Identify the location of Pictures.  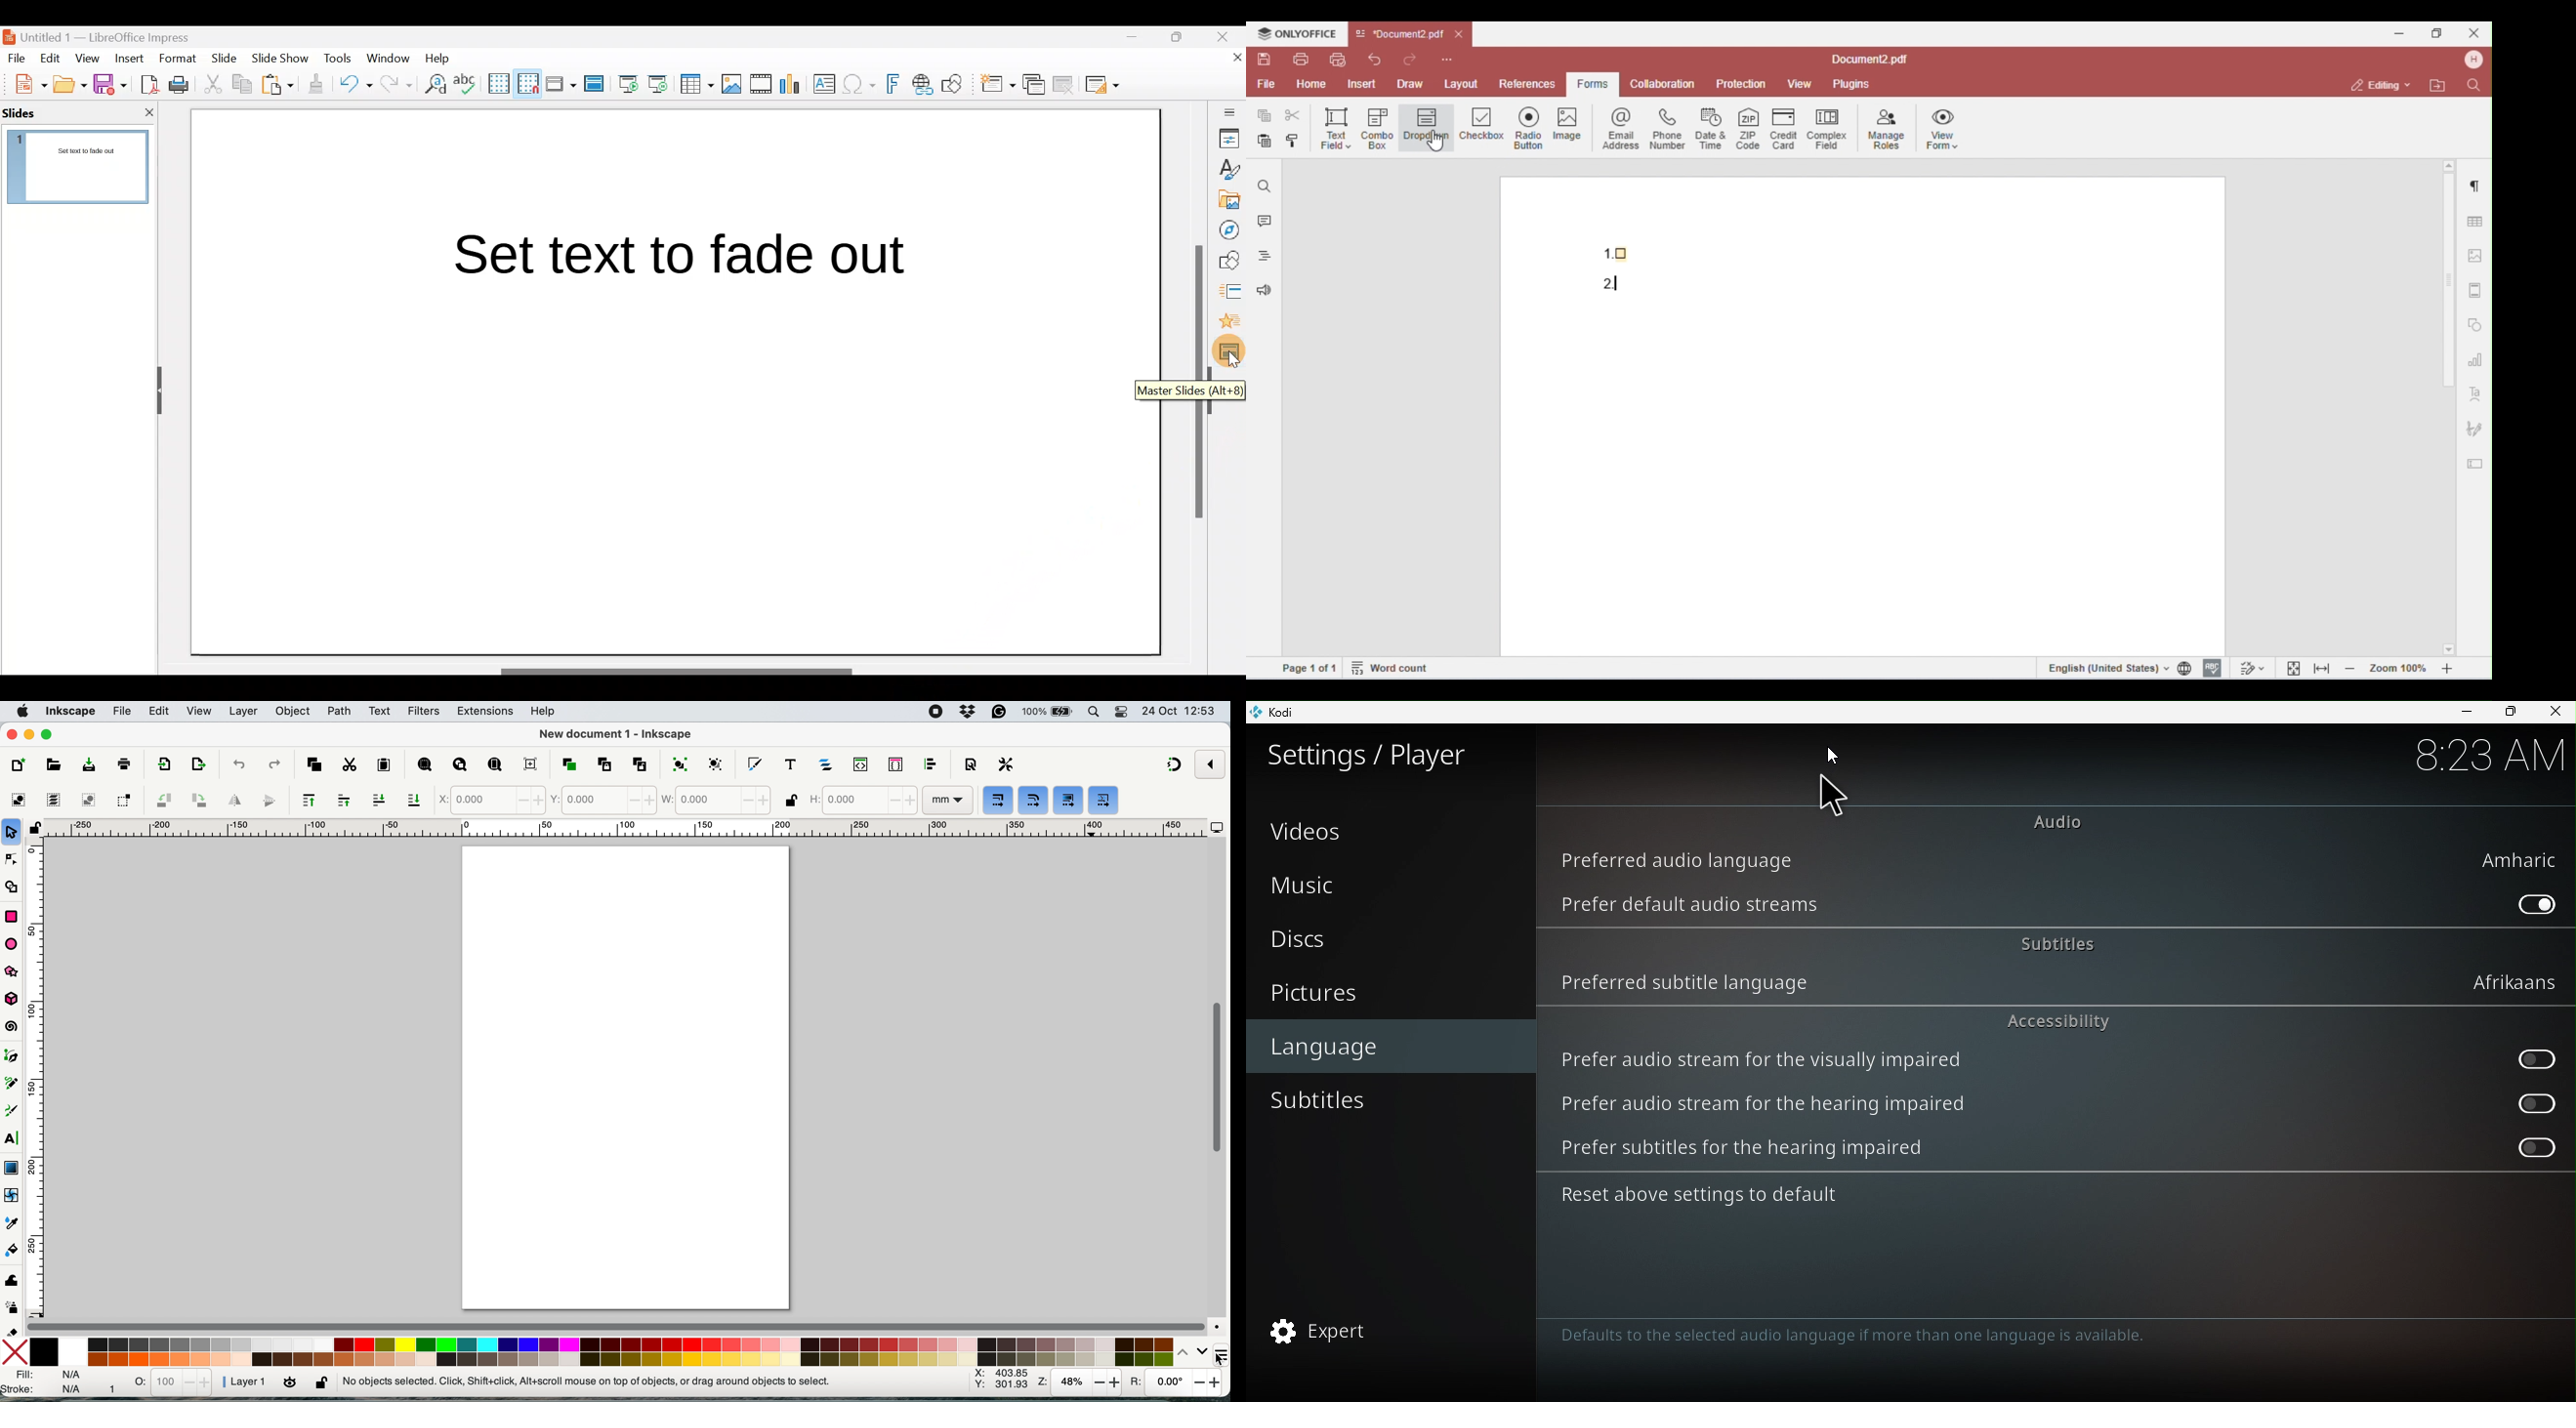
(1390, 995).